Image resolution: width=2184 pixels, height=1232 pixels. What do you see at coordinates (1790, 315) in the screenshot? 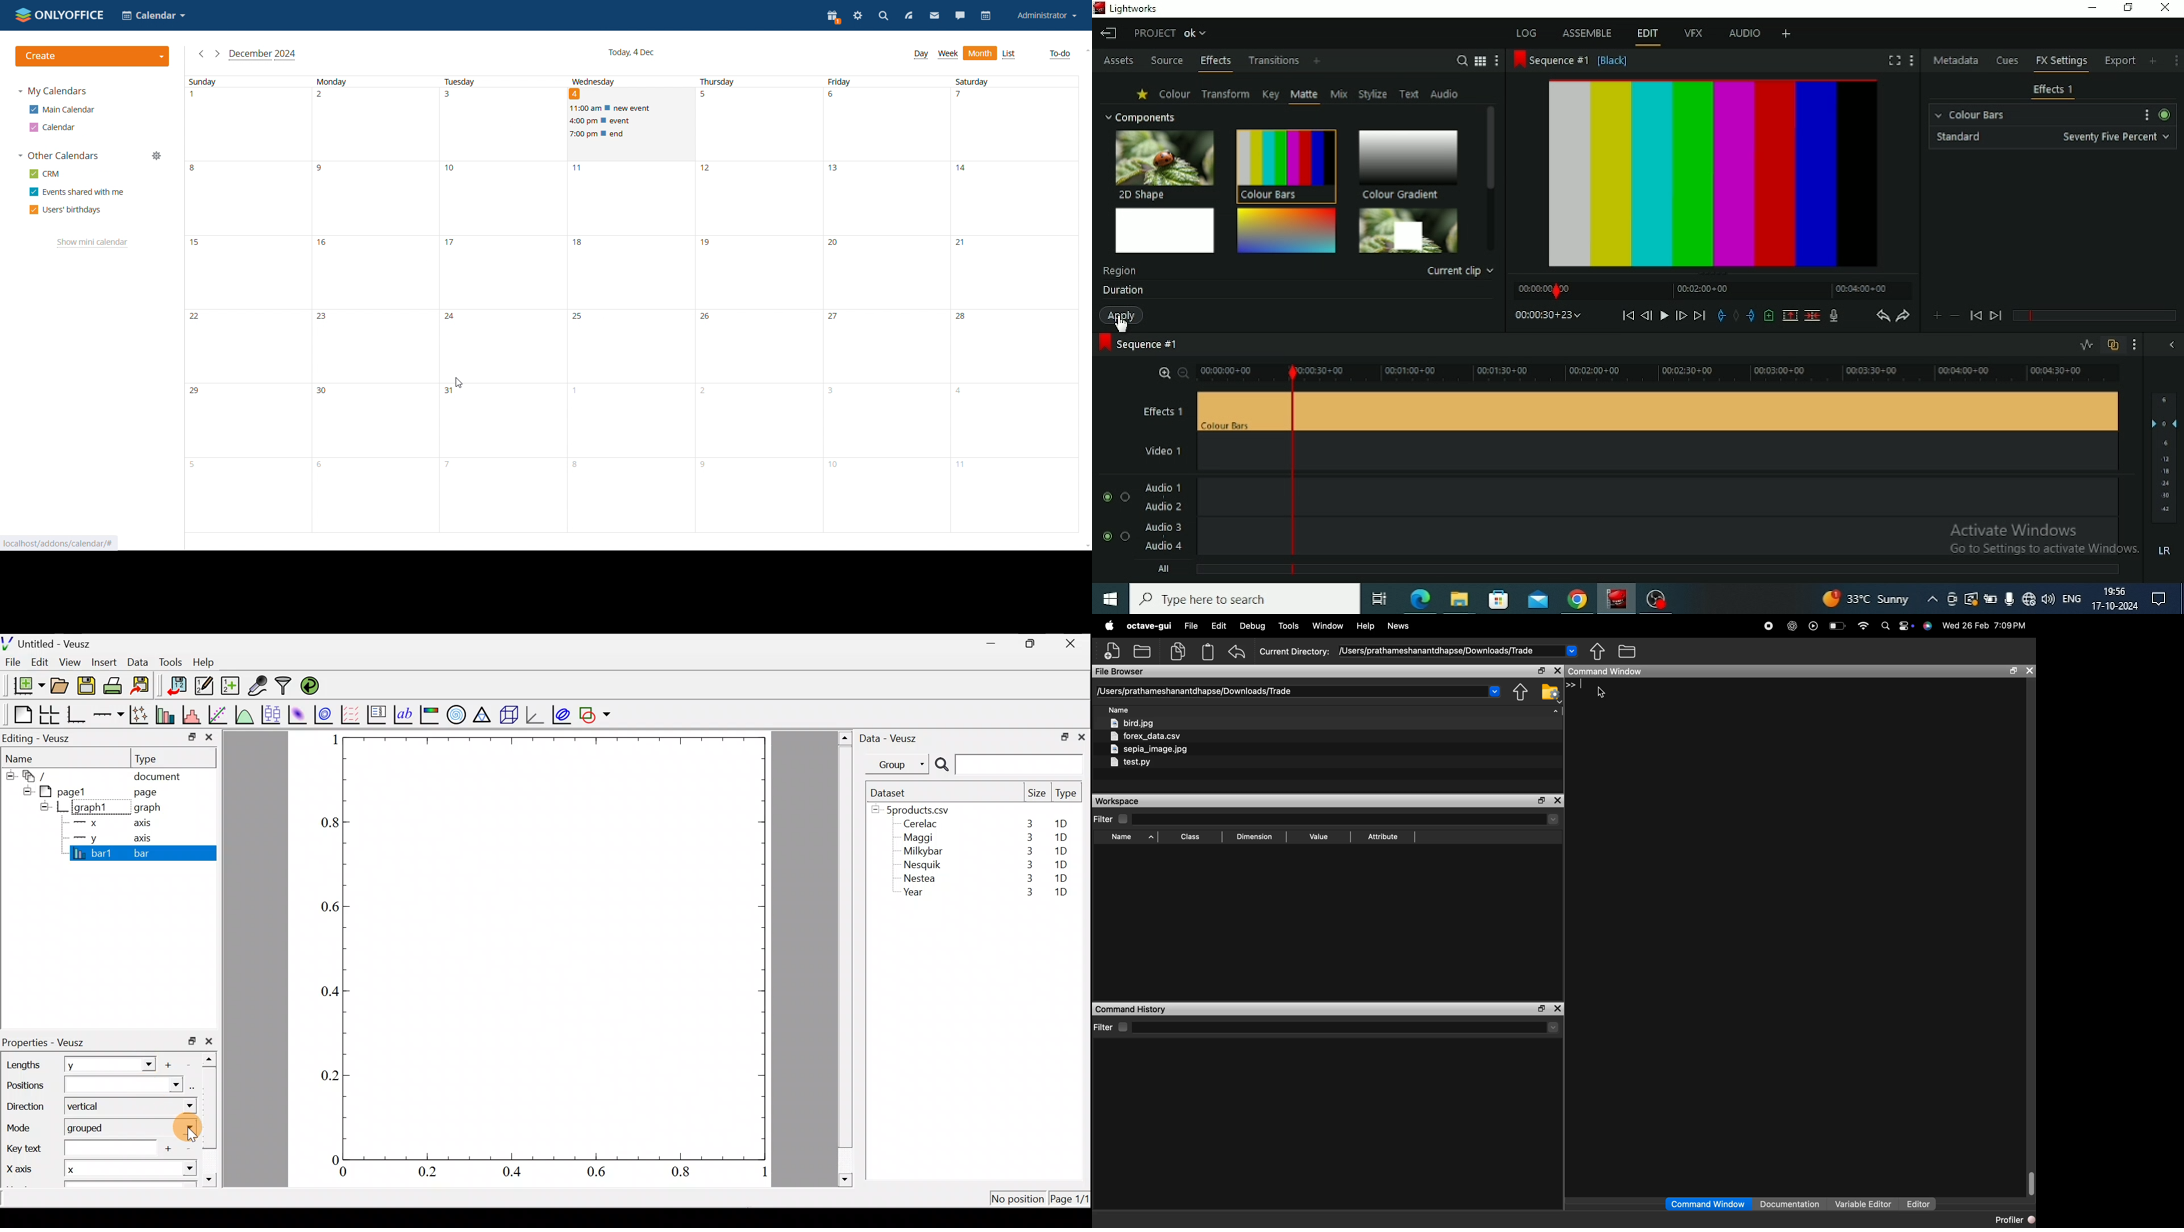
I see `Remove the section` at bounding box center [1790, 315].